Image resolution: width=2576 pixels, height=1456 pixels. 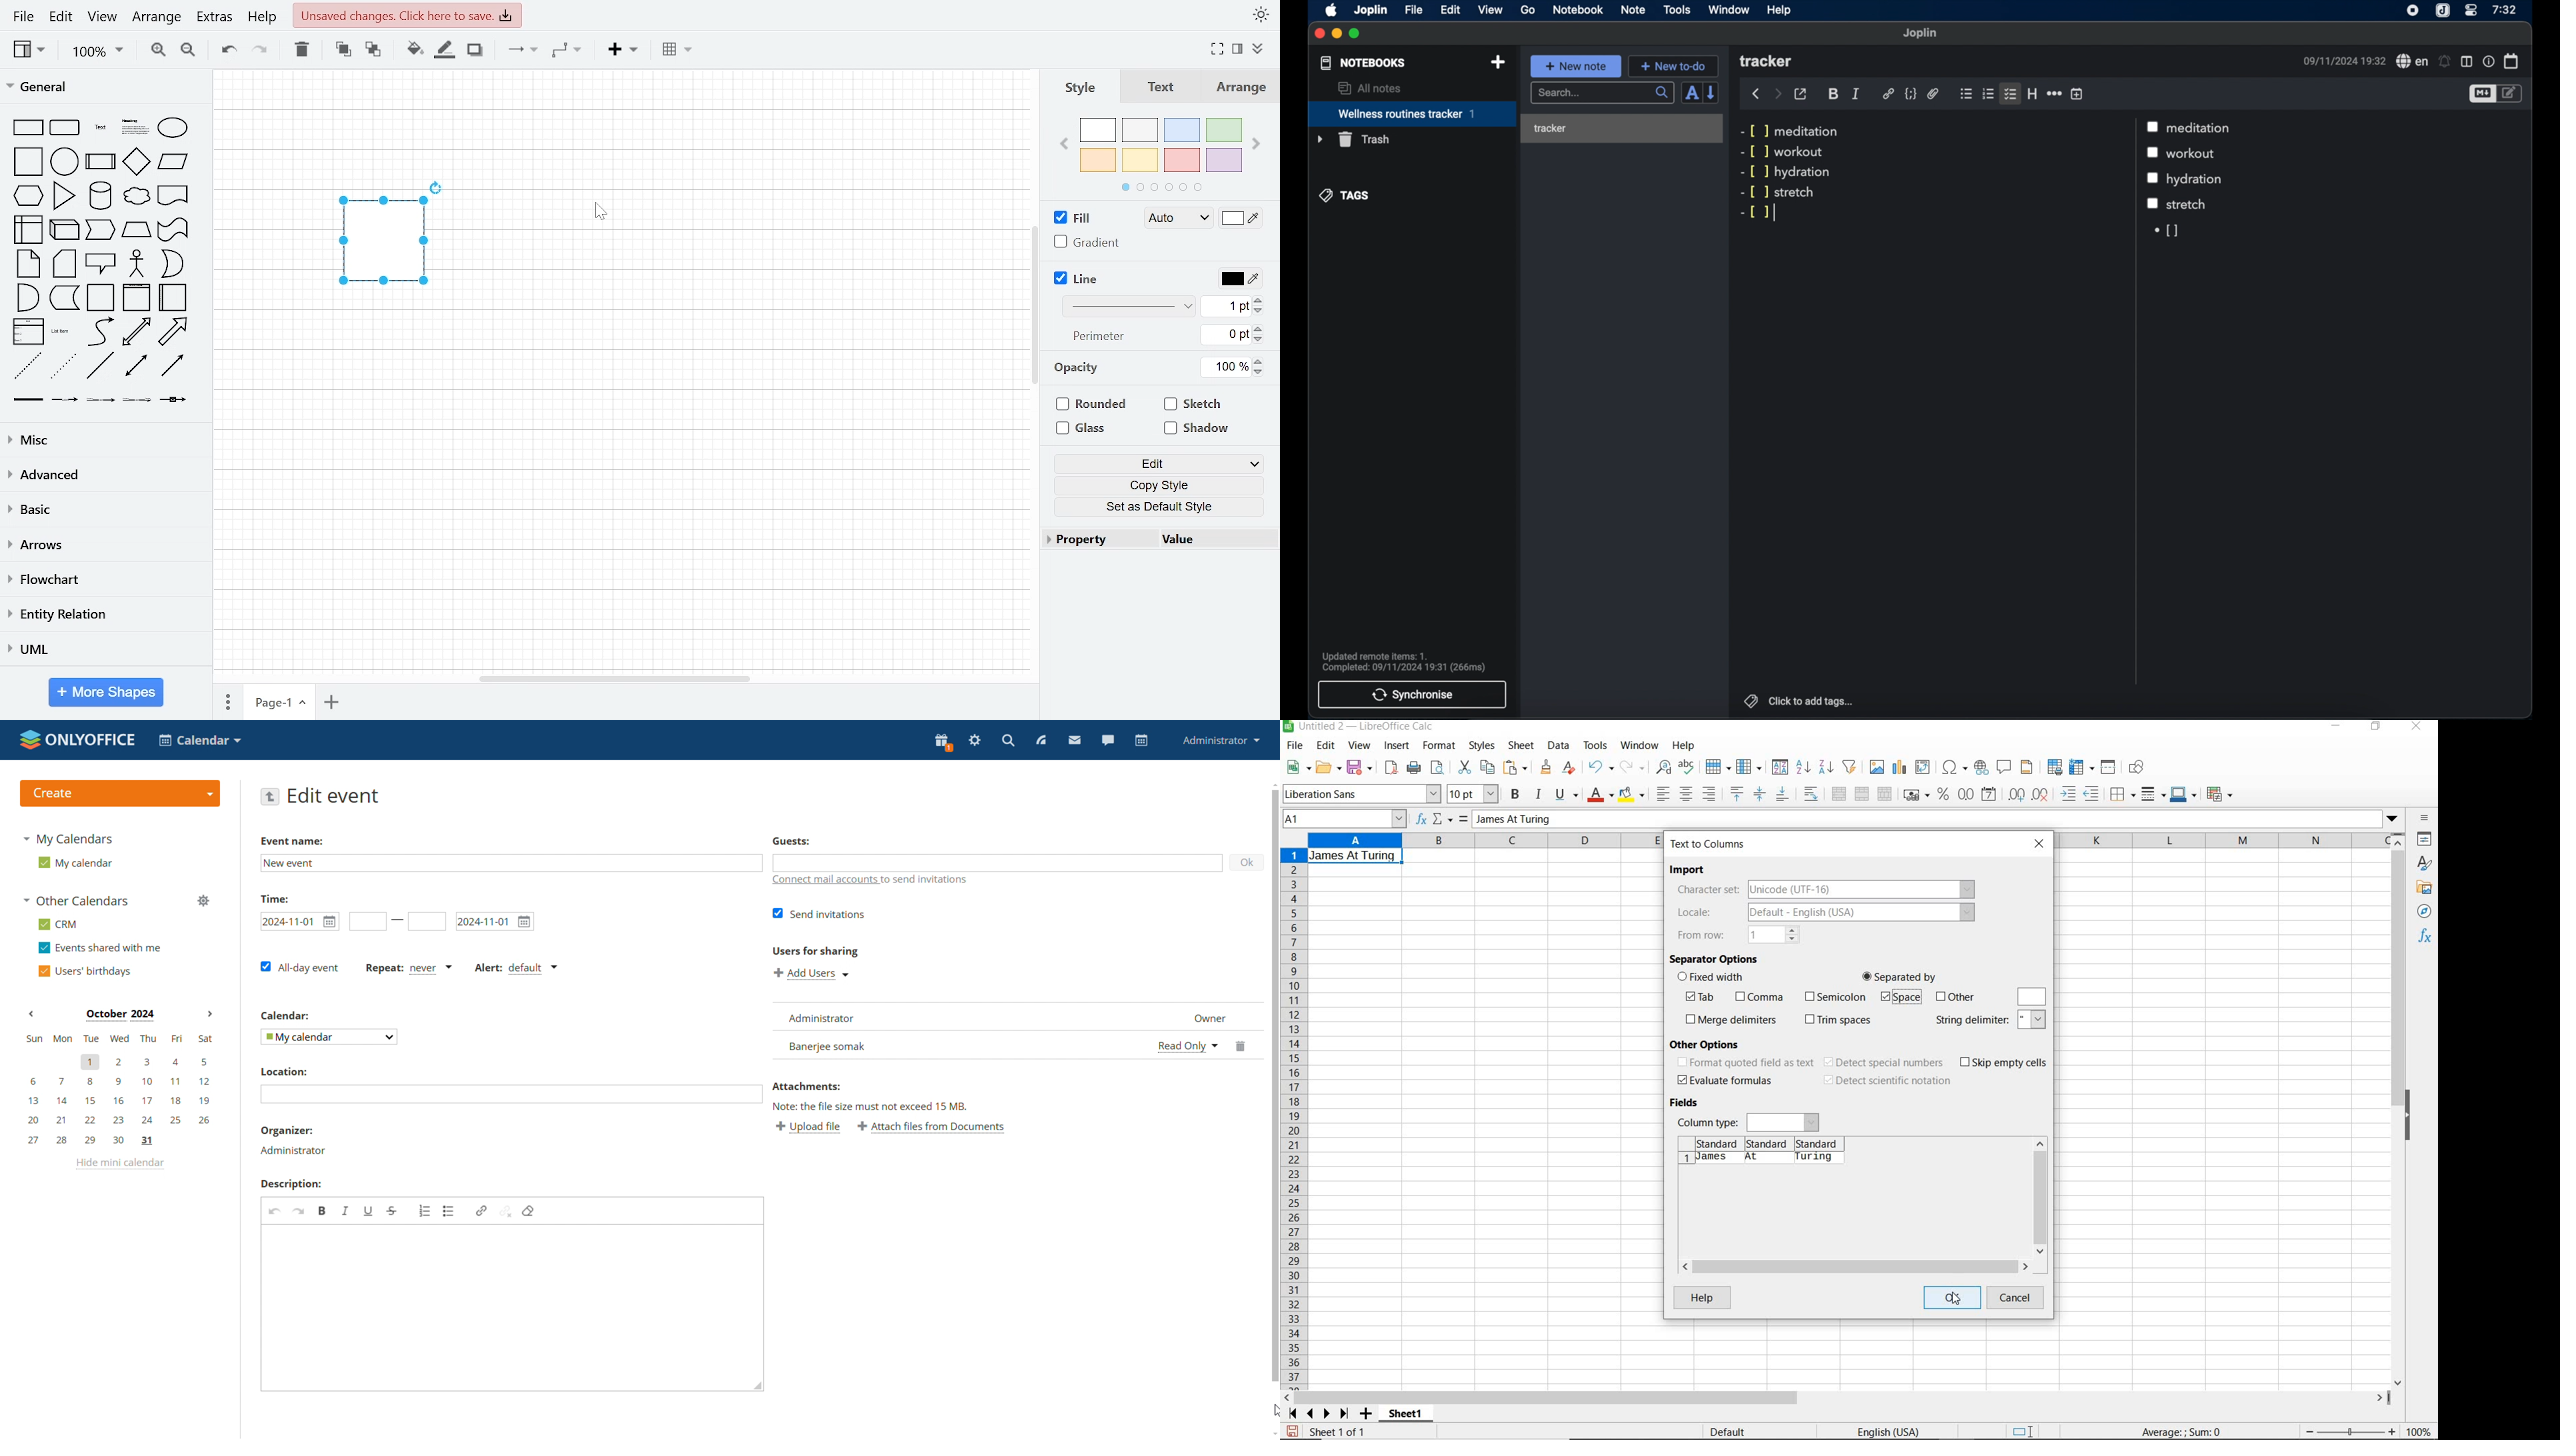 I want to click on white, so click(x=1098, y=129).